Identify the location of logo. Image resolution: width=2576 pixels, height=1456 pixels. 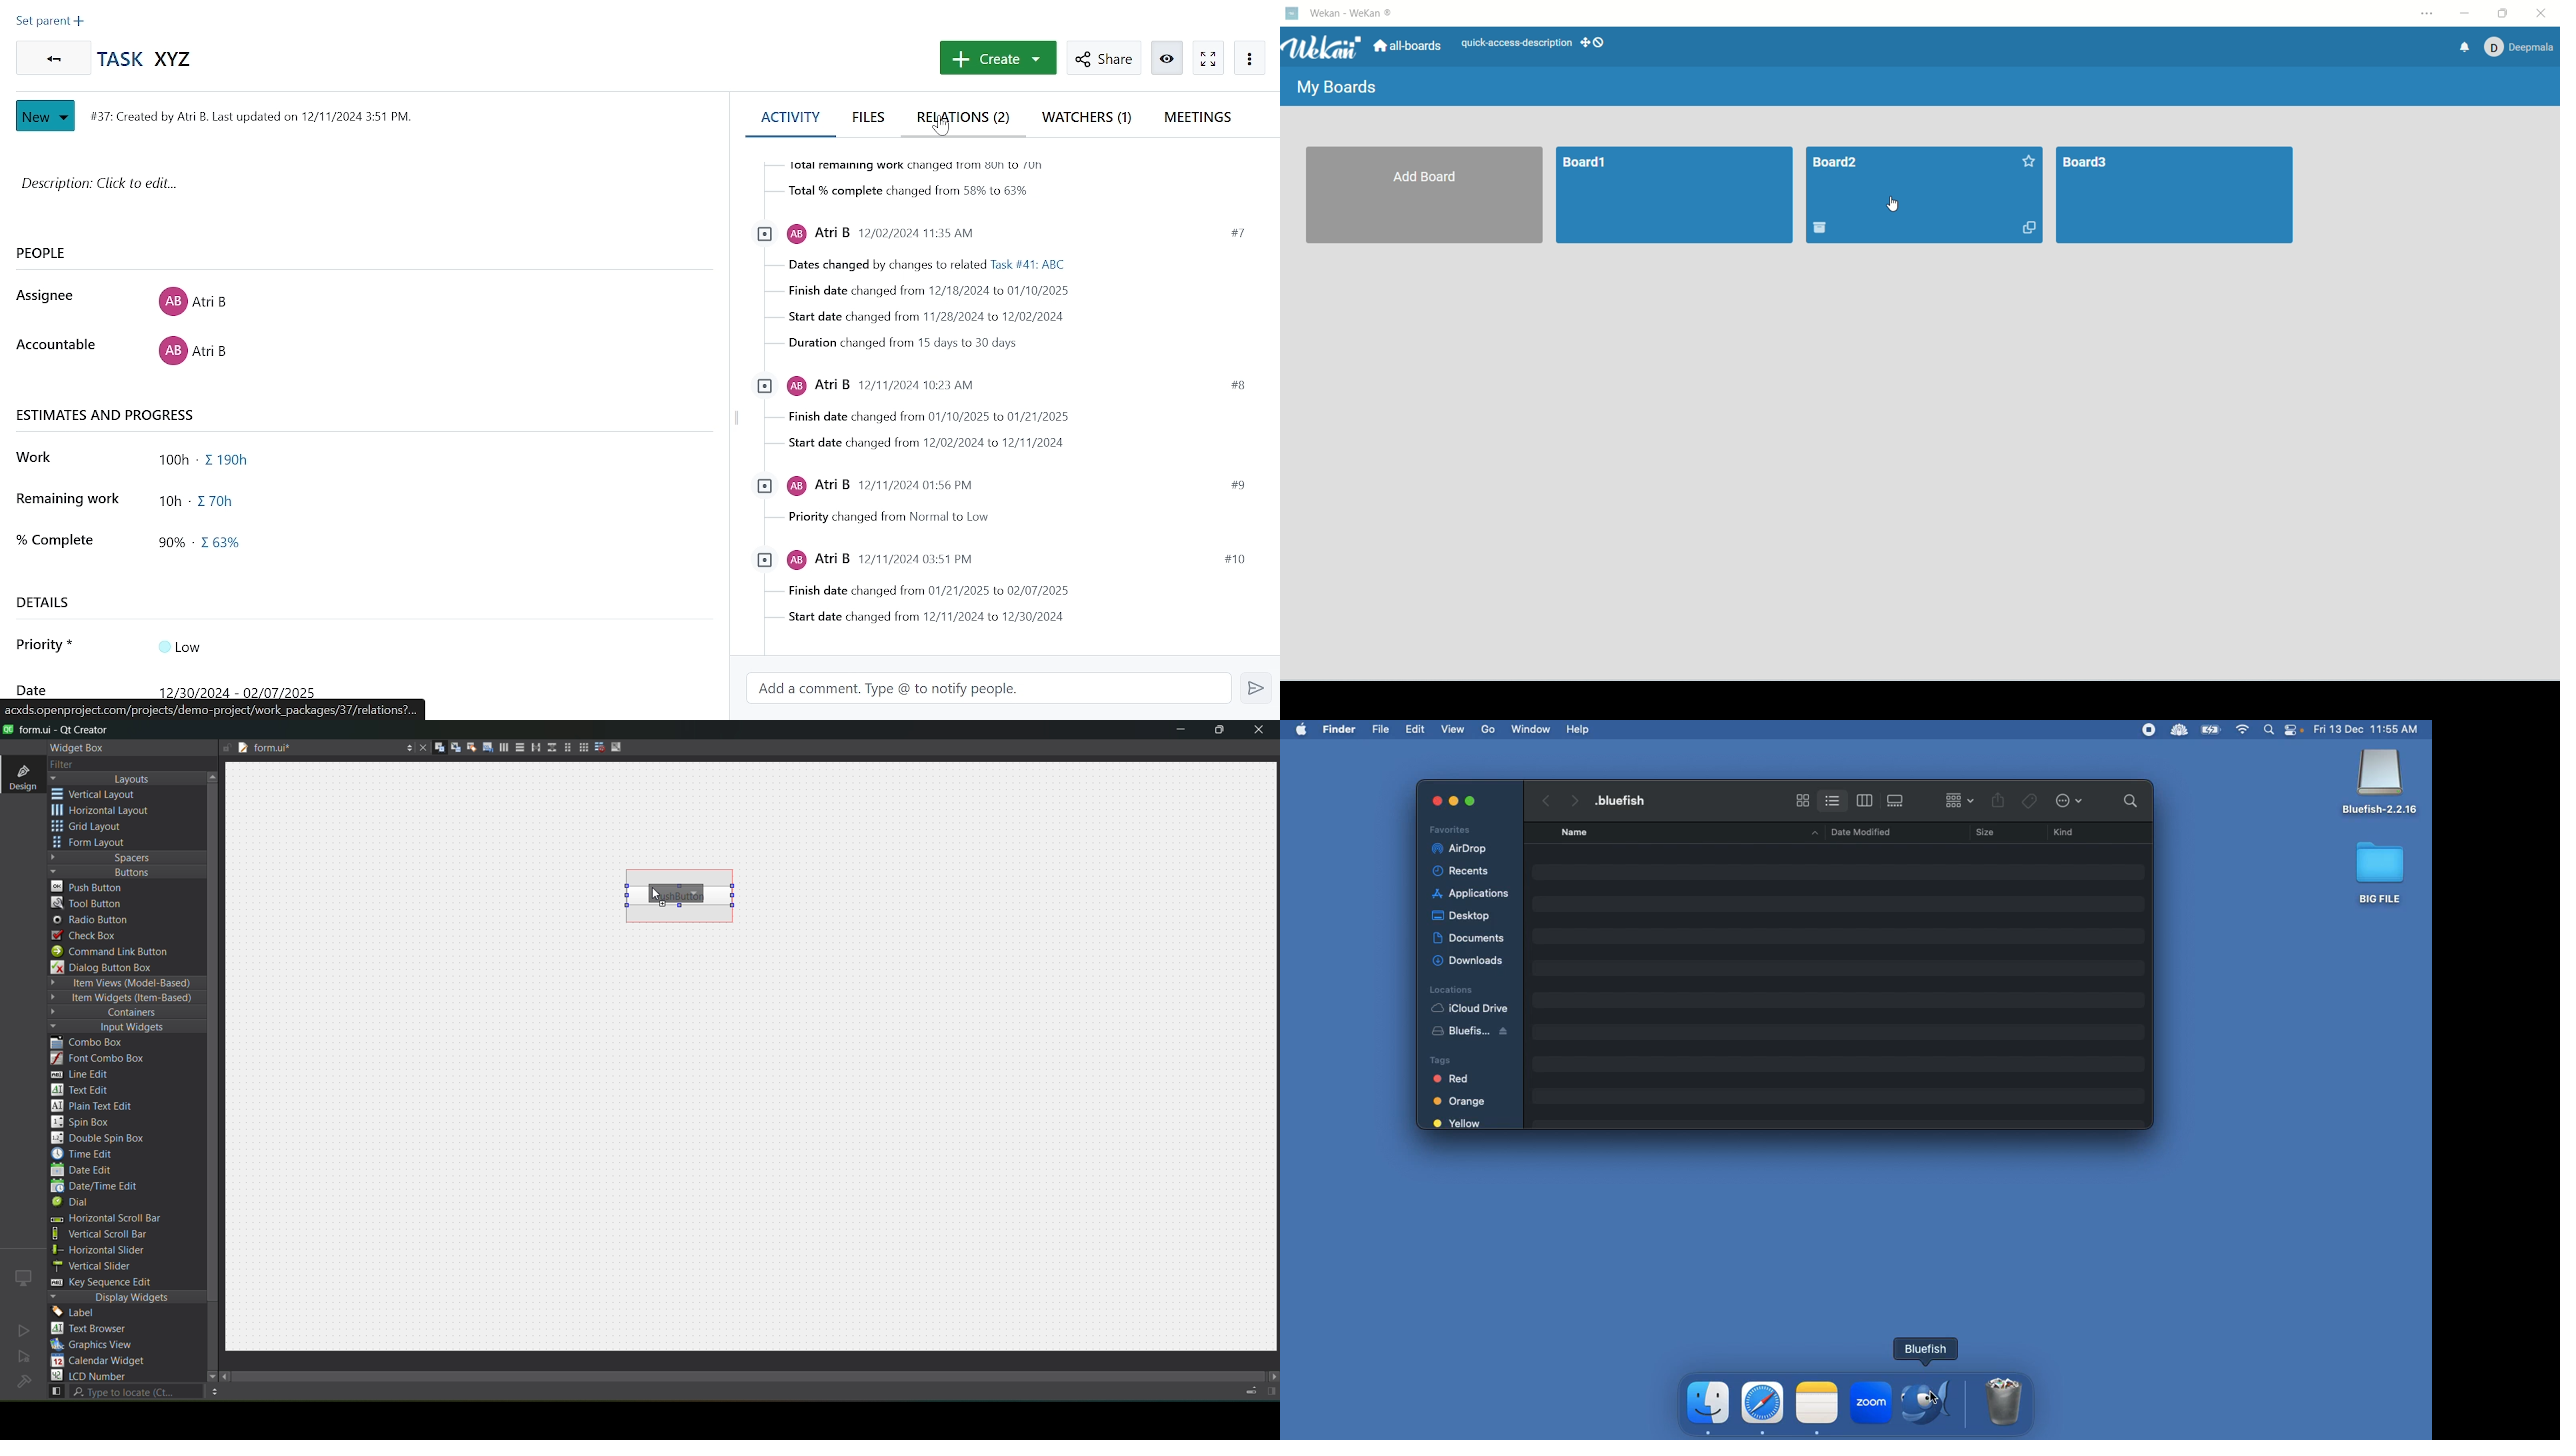
(1291, 14).